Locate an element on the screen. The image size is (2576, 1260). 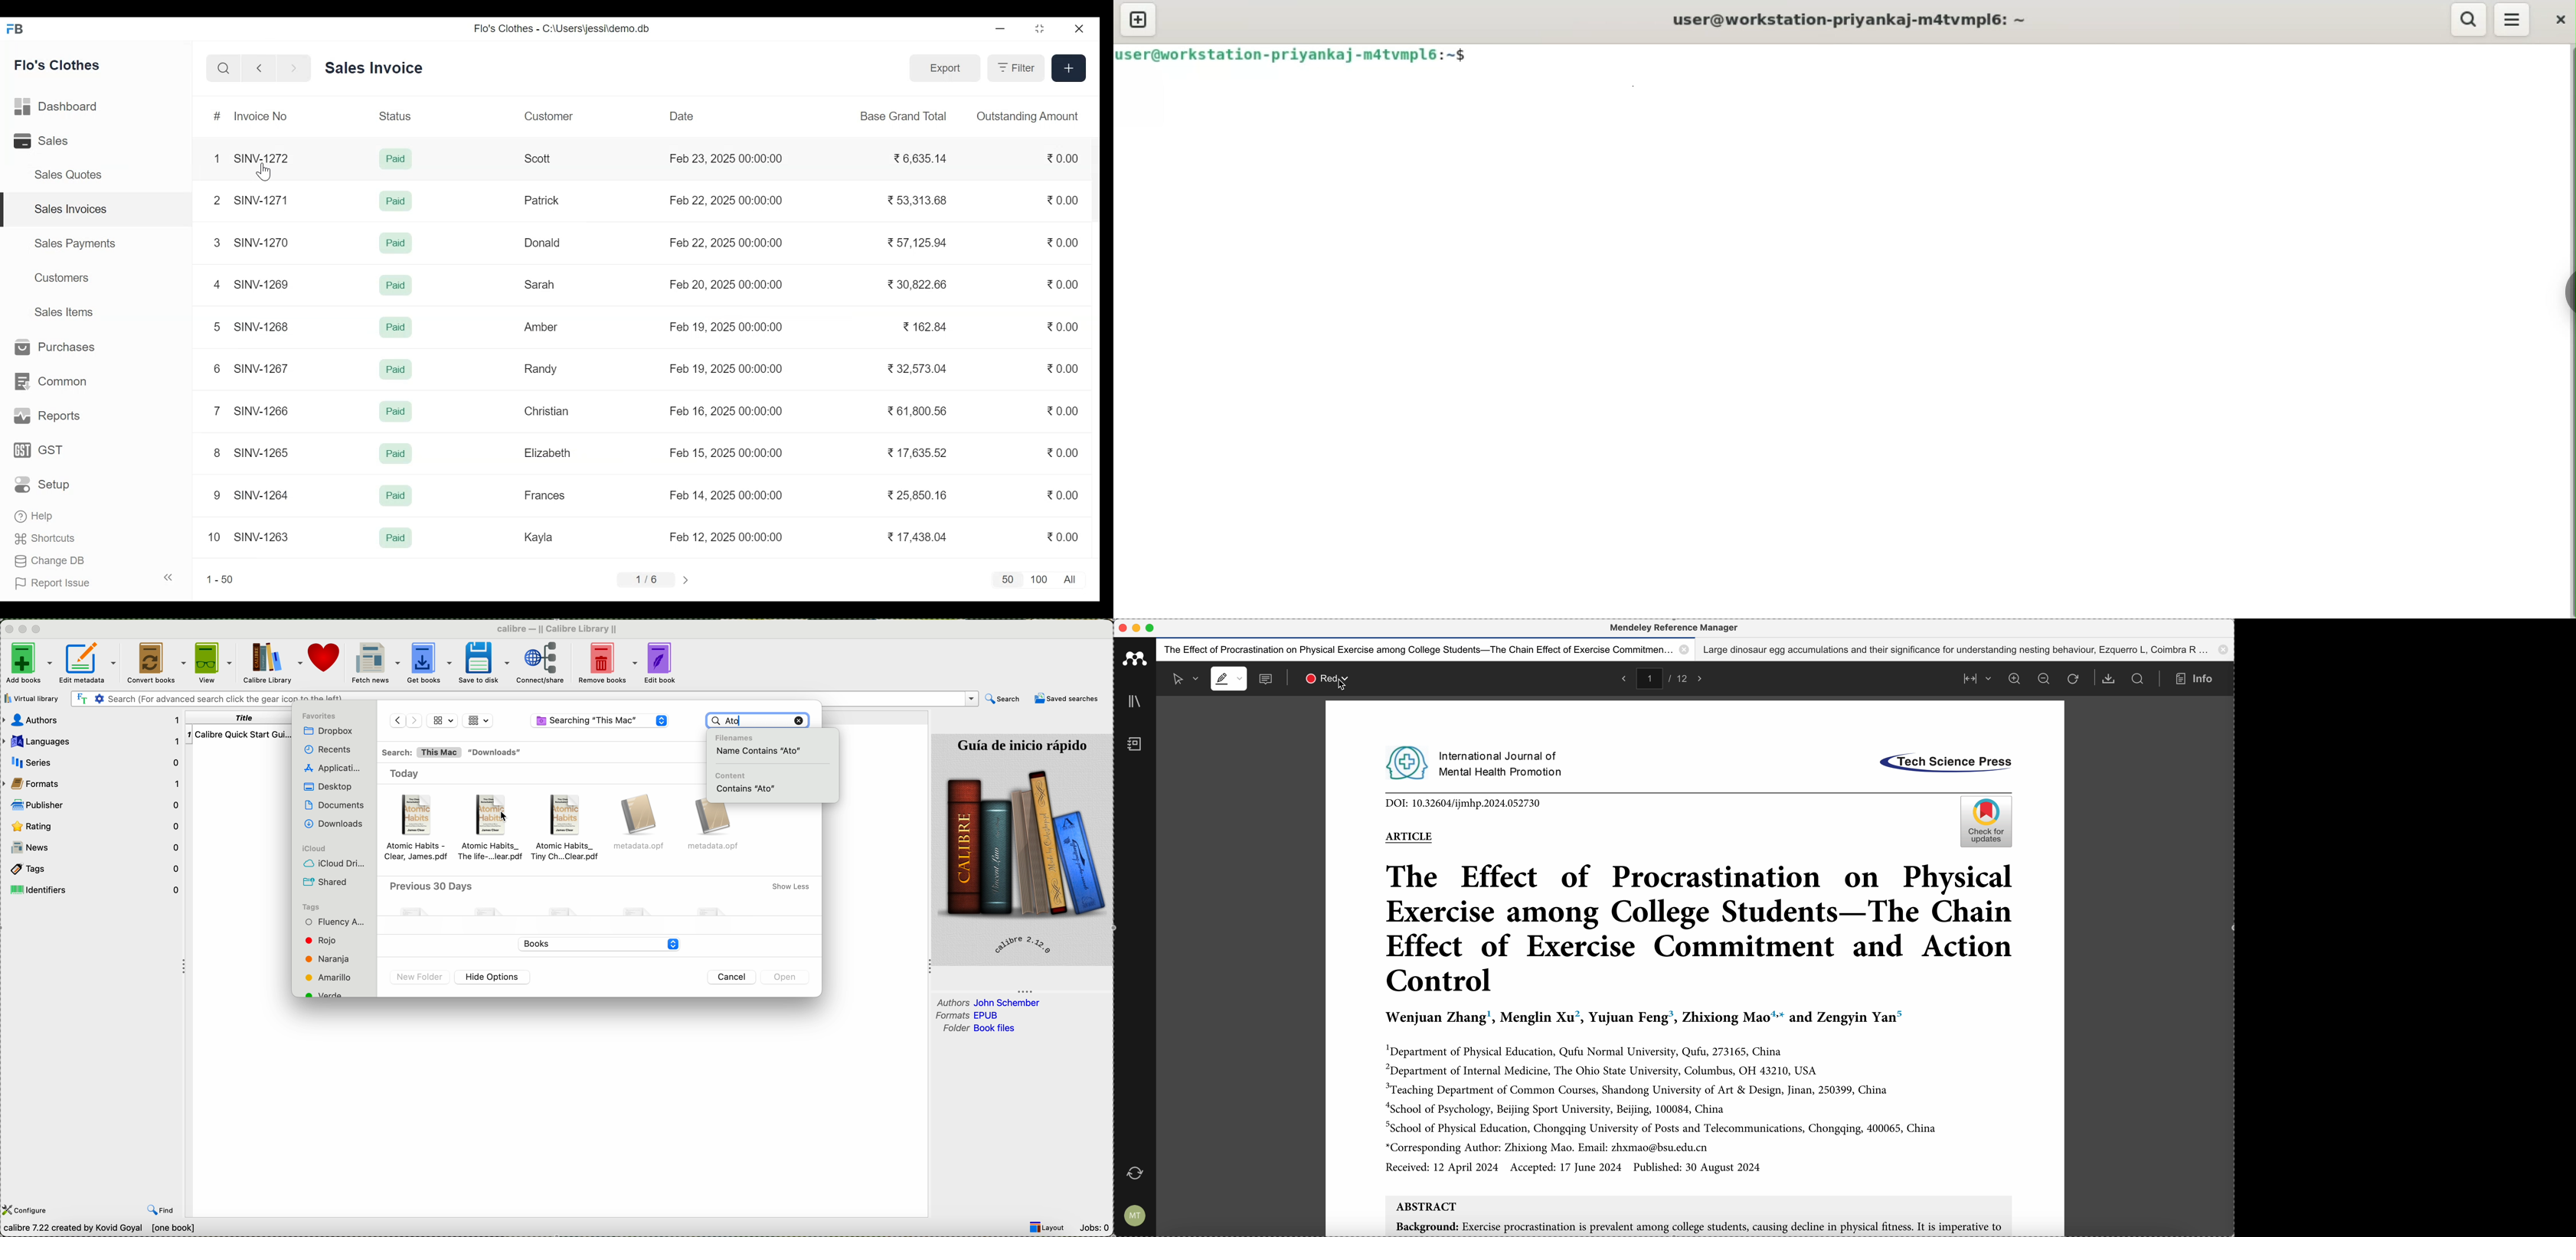
61.800.56 is located at coordinates (917, 411).